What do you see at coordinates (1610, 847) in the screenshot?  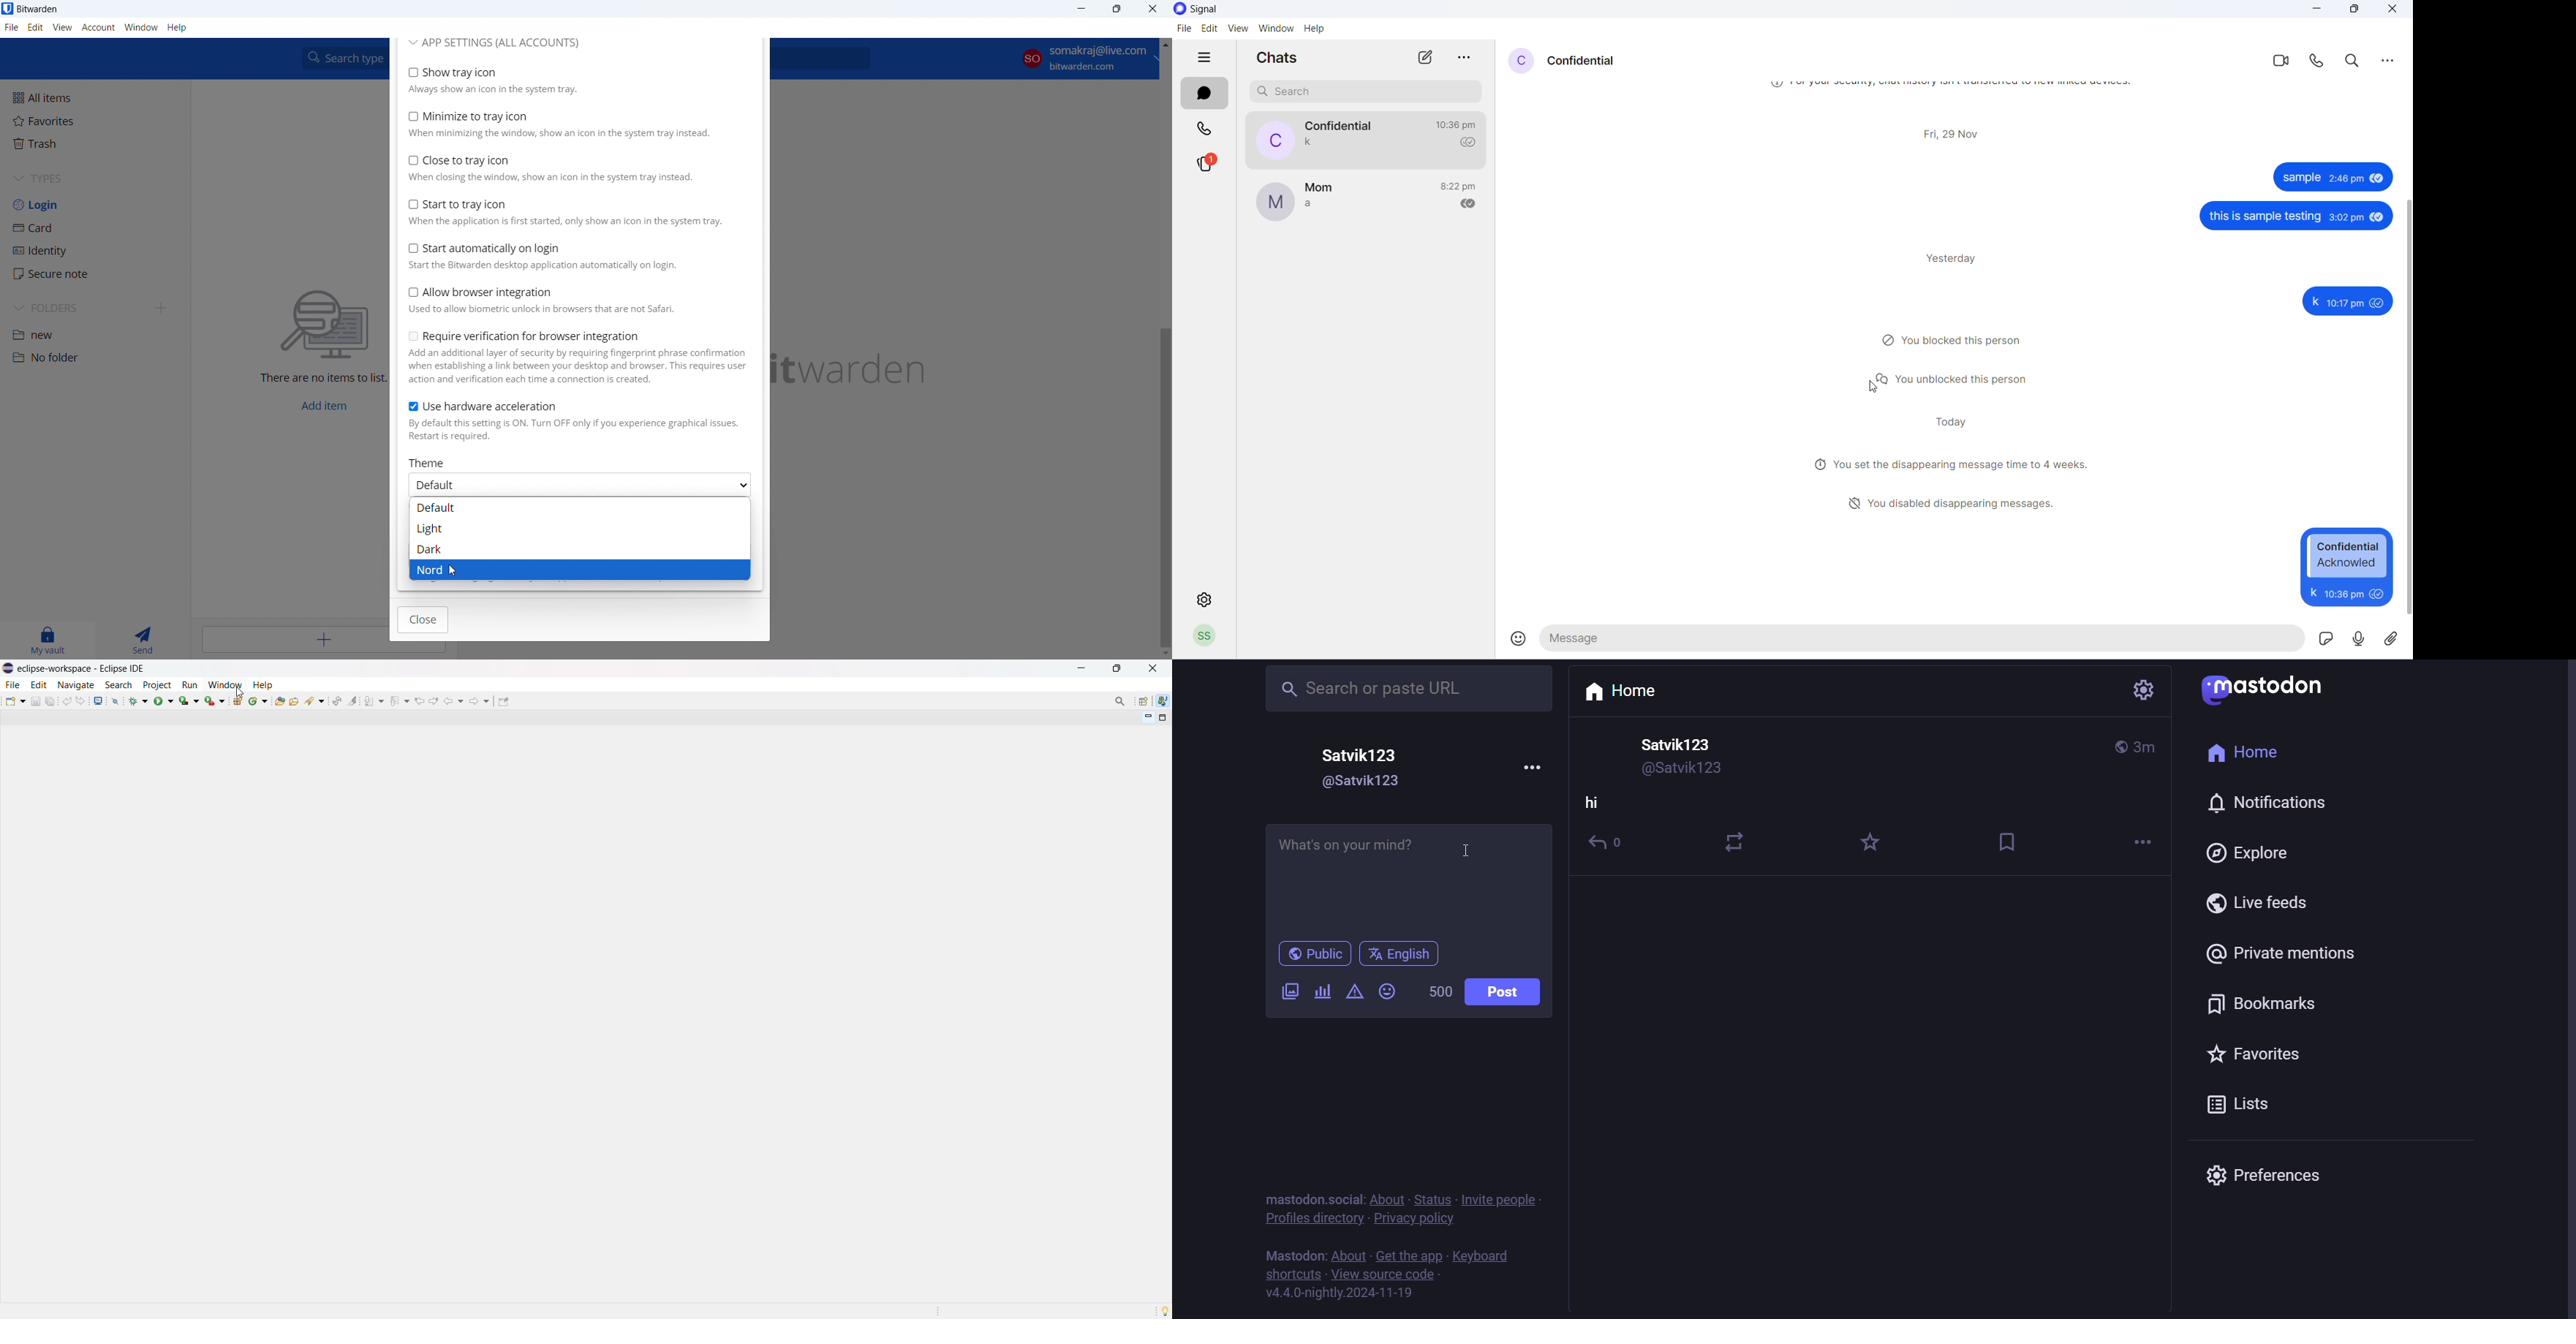 I see `reply` at bounding box center [1610, 847].